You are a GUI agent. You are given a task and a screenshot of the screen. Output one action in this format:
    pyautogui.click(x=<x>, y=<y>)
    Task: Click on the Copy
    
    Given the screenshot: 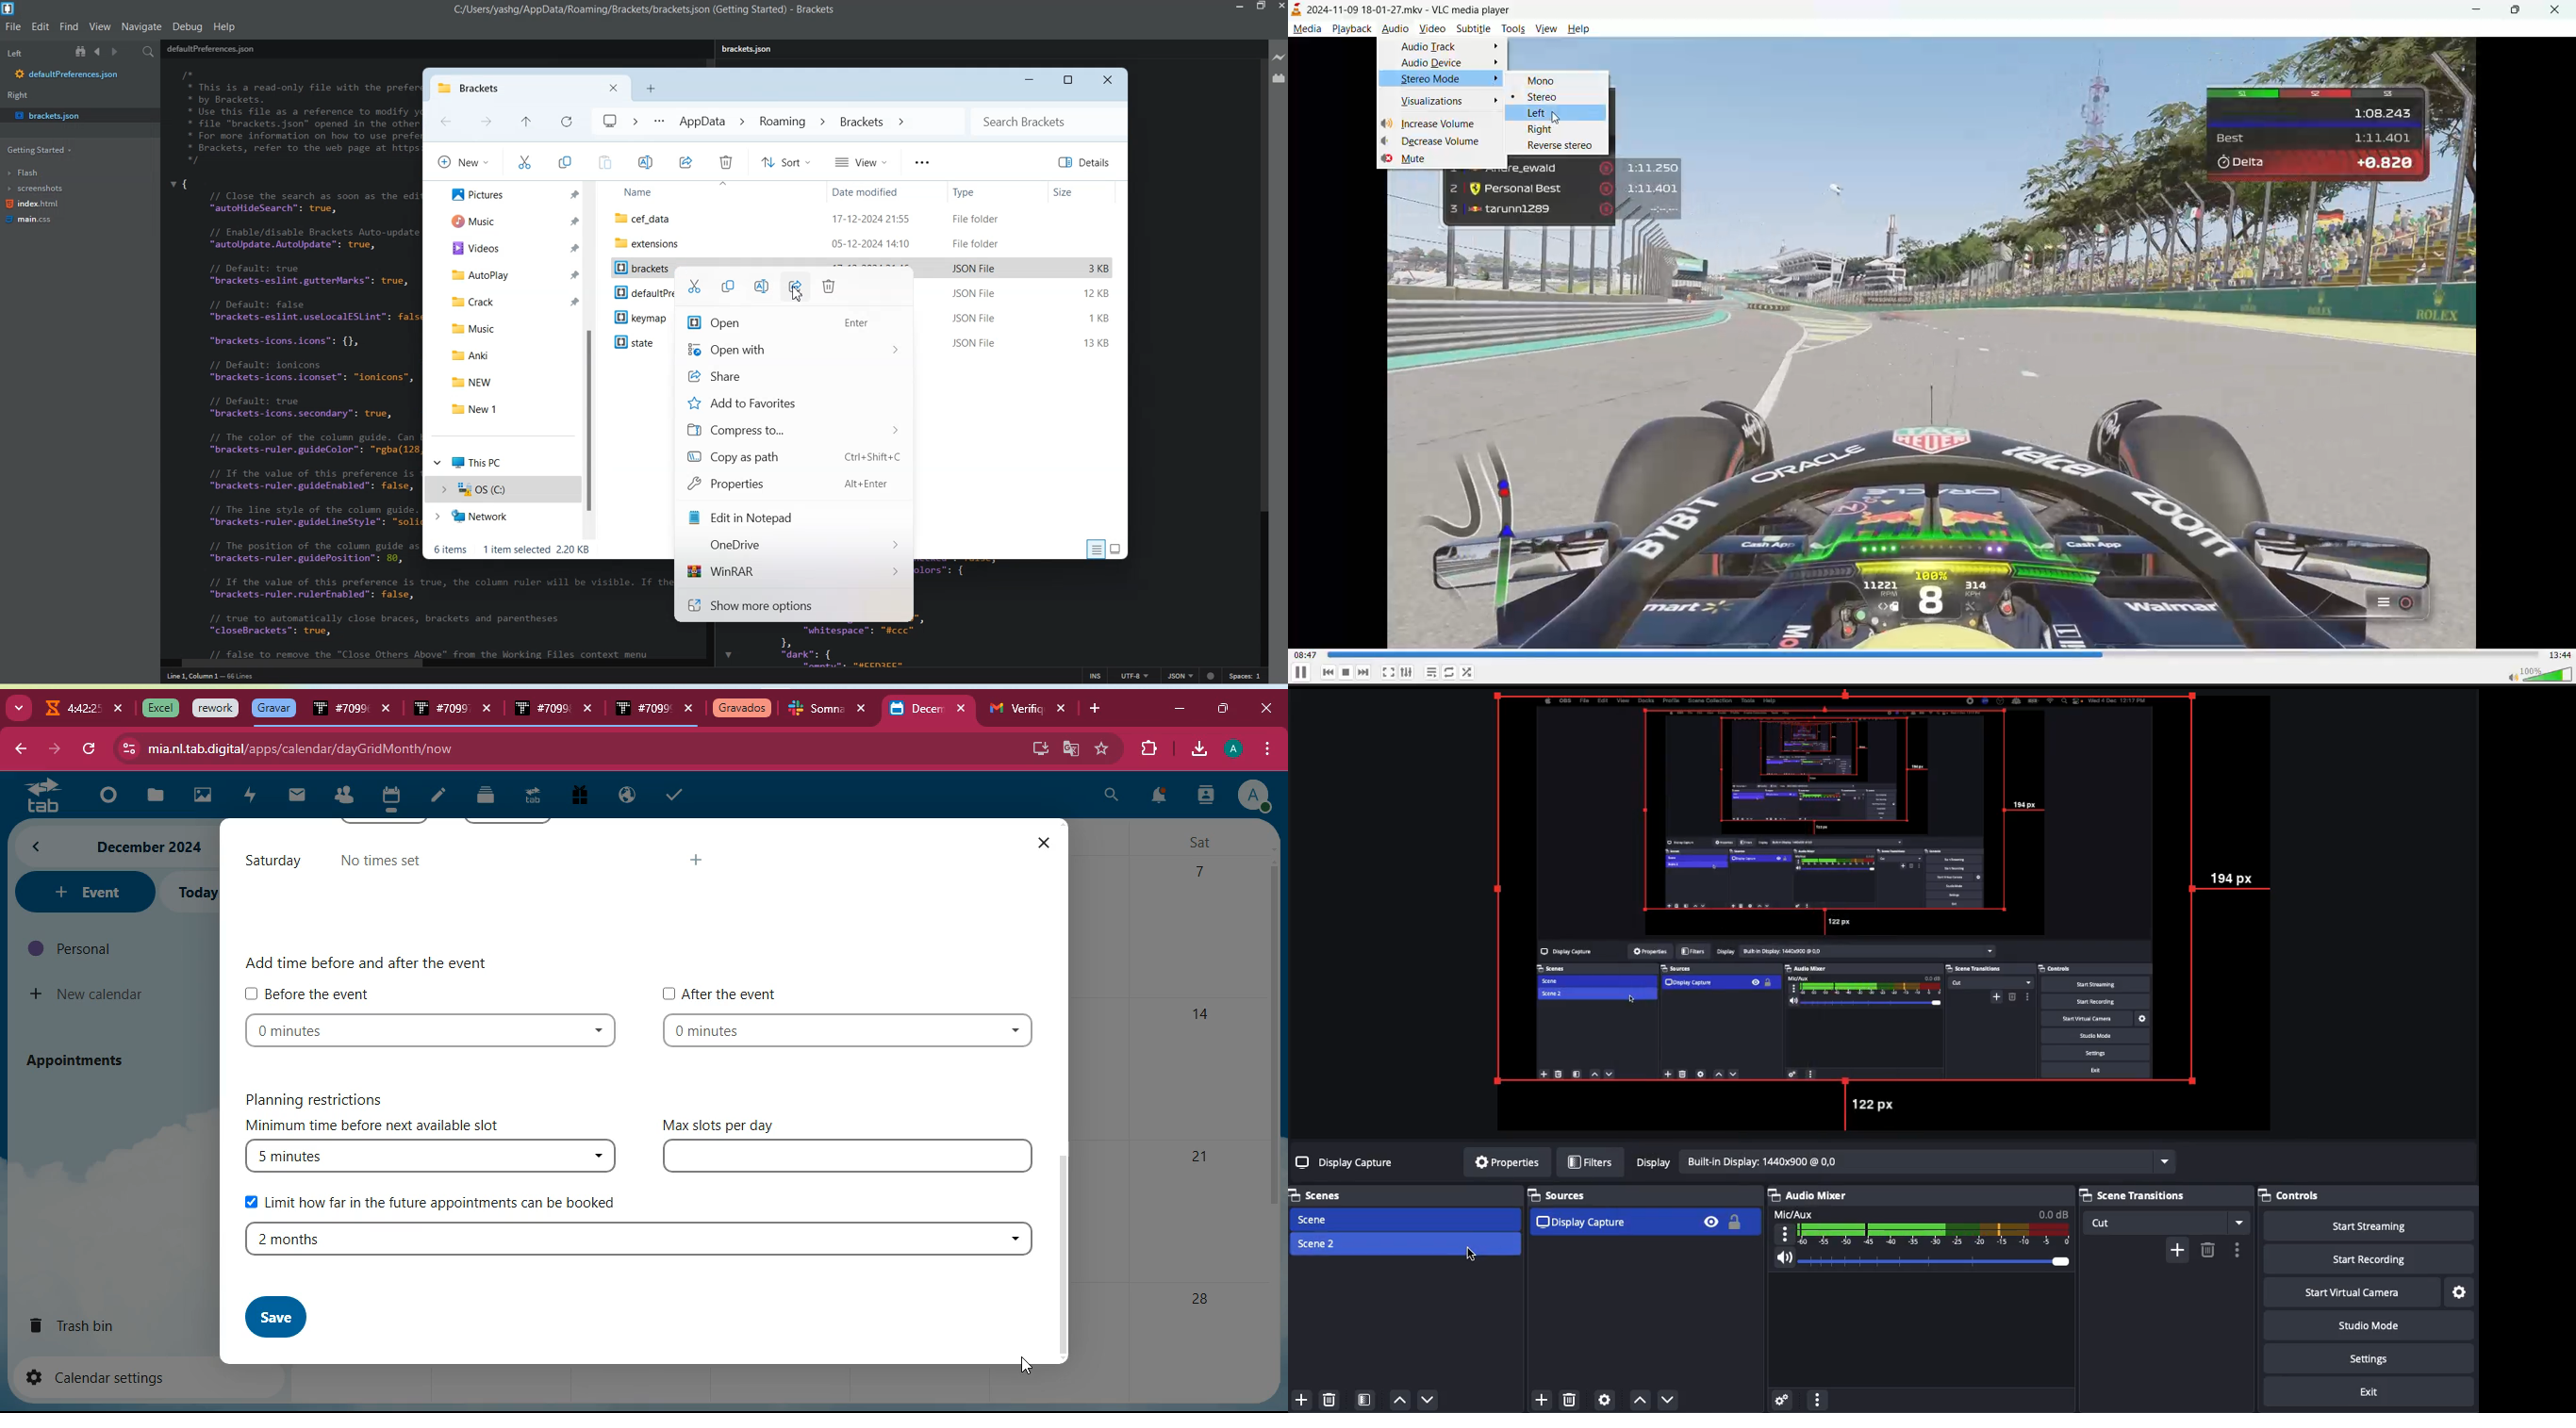 What is the action you would take?
    pyautogui.click(x=565, y=163)
    